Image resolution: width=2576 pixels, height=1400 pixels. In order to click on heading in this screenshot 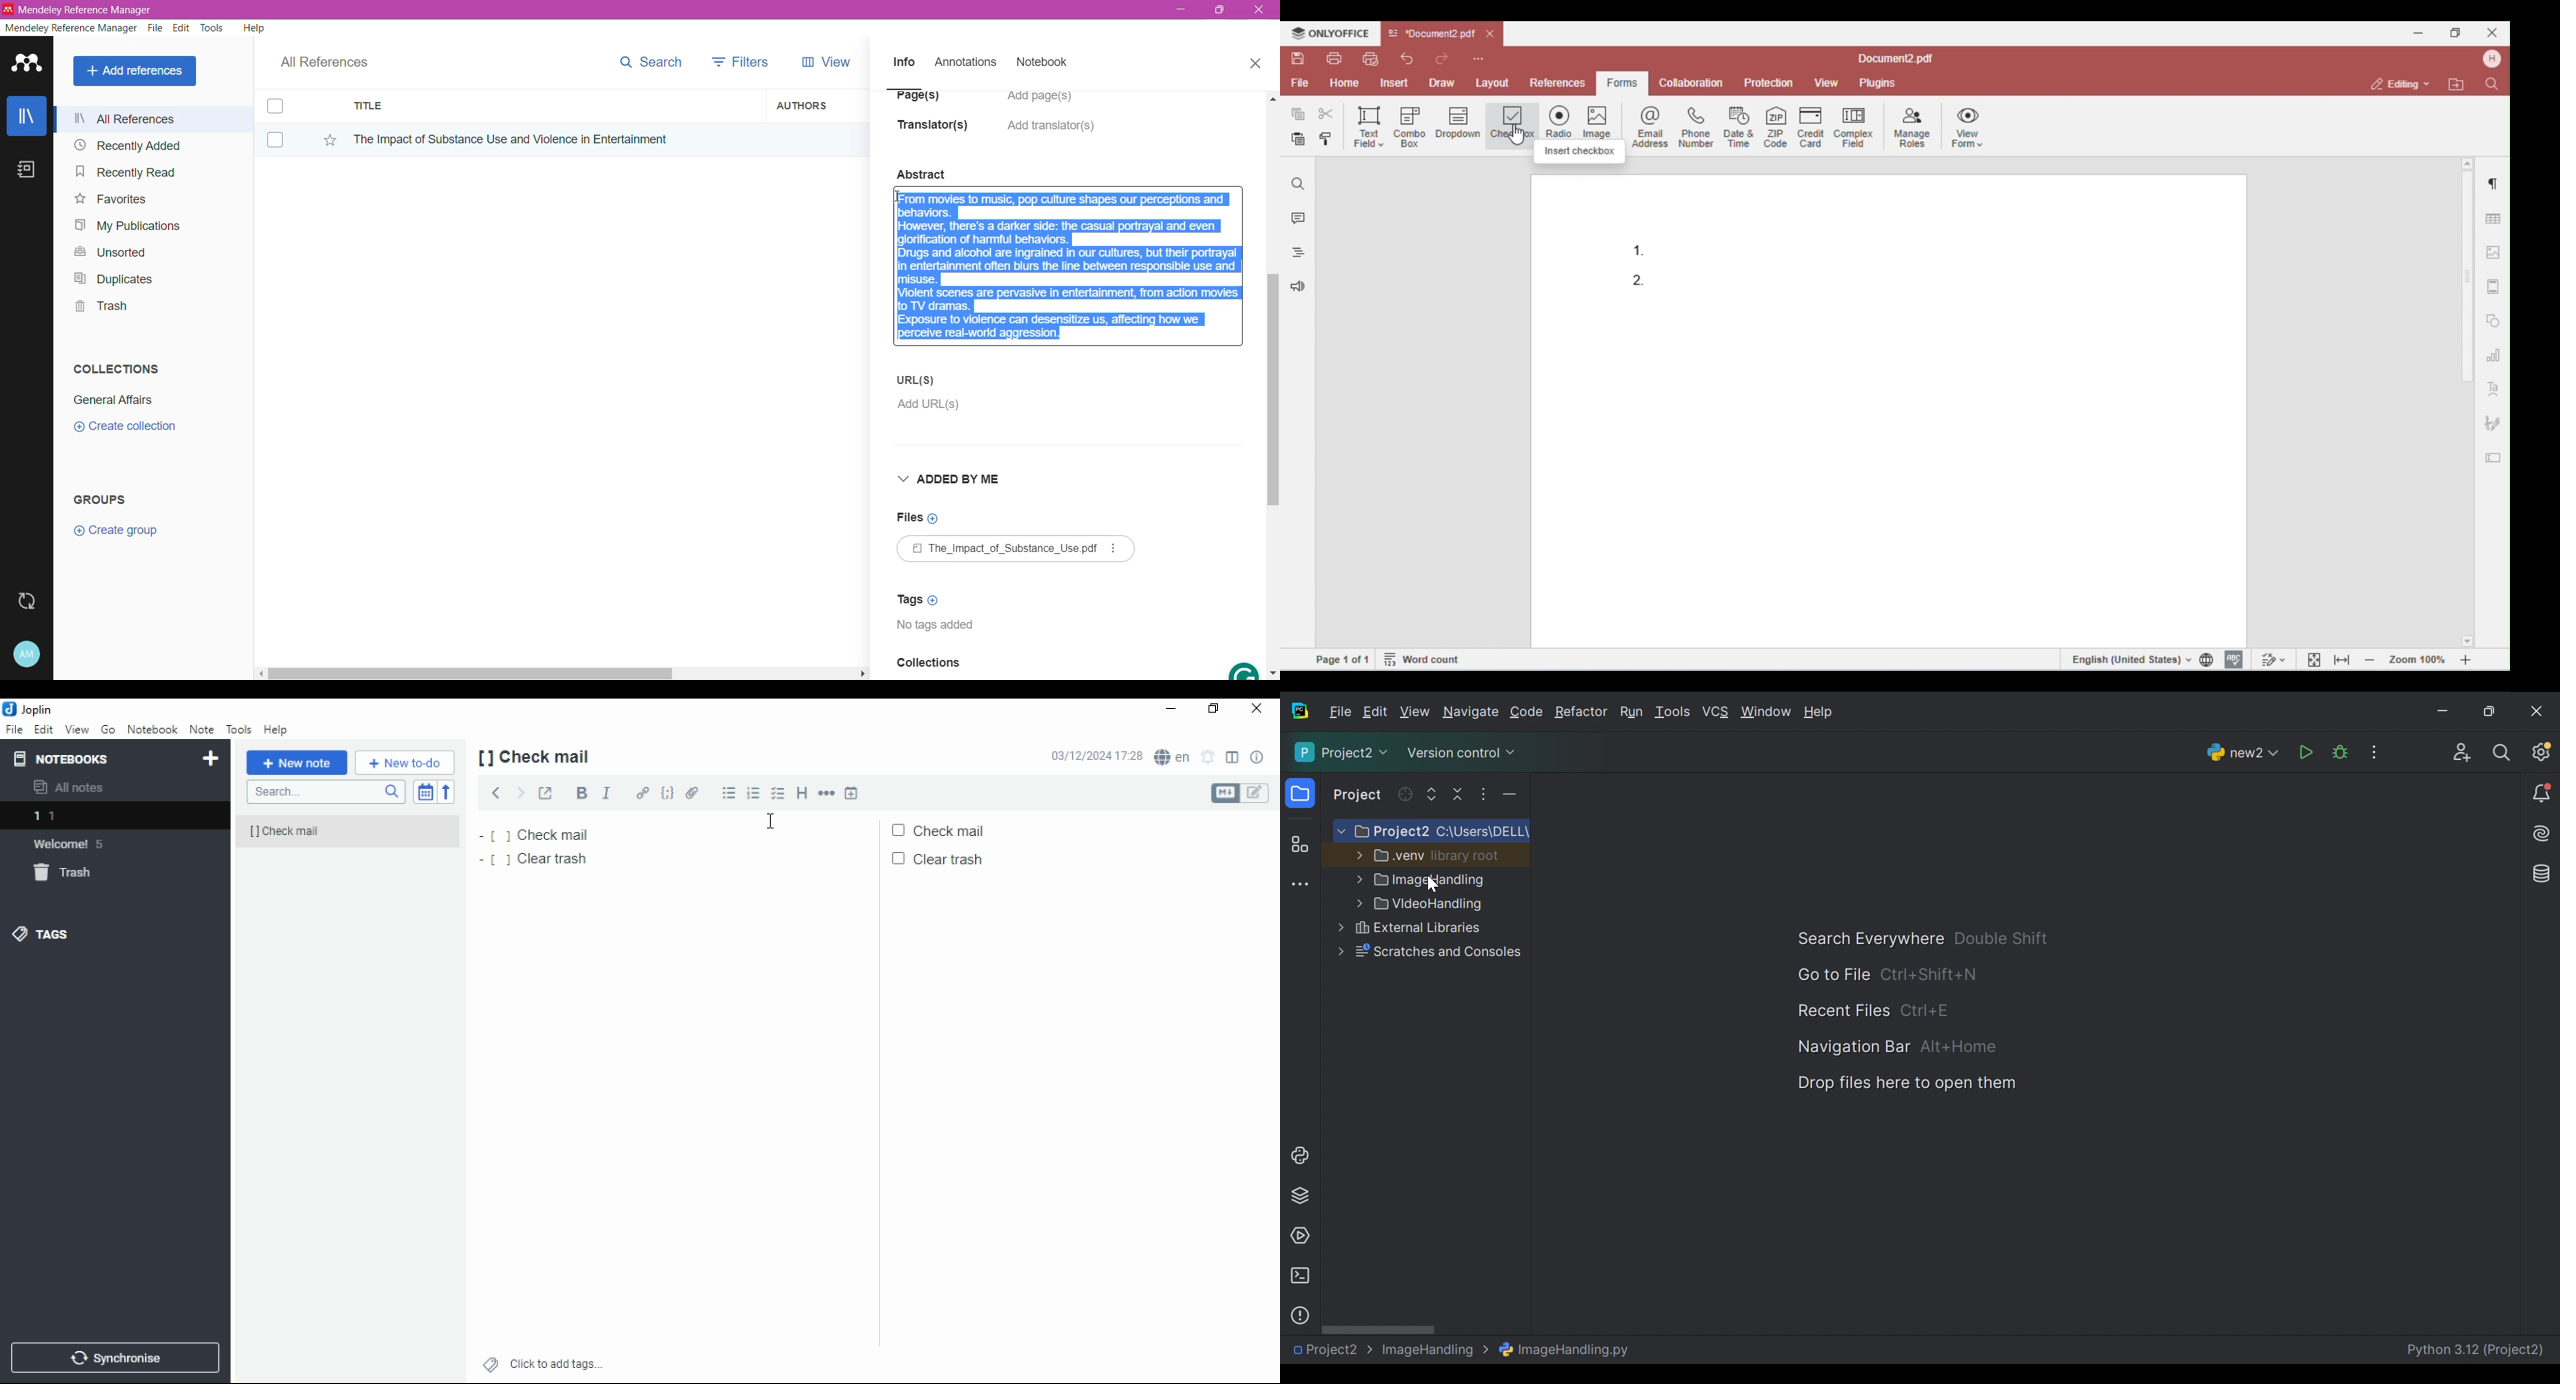, I will do `click(803, 793)`.